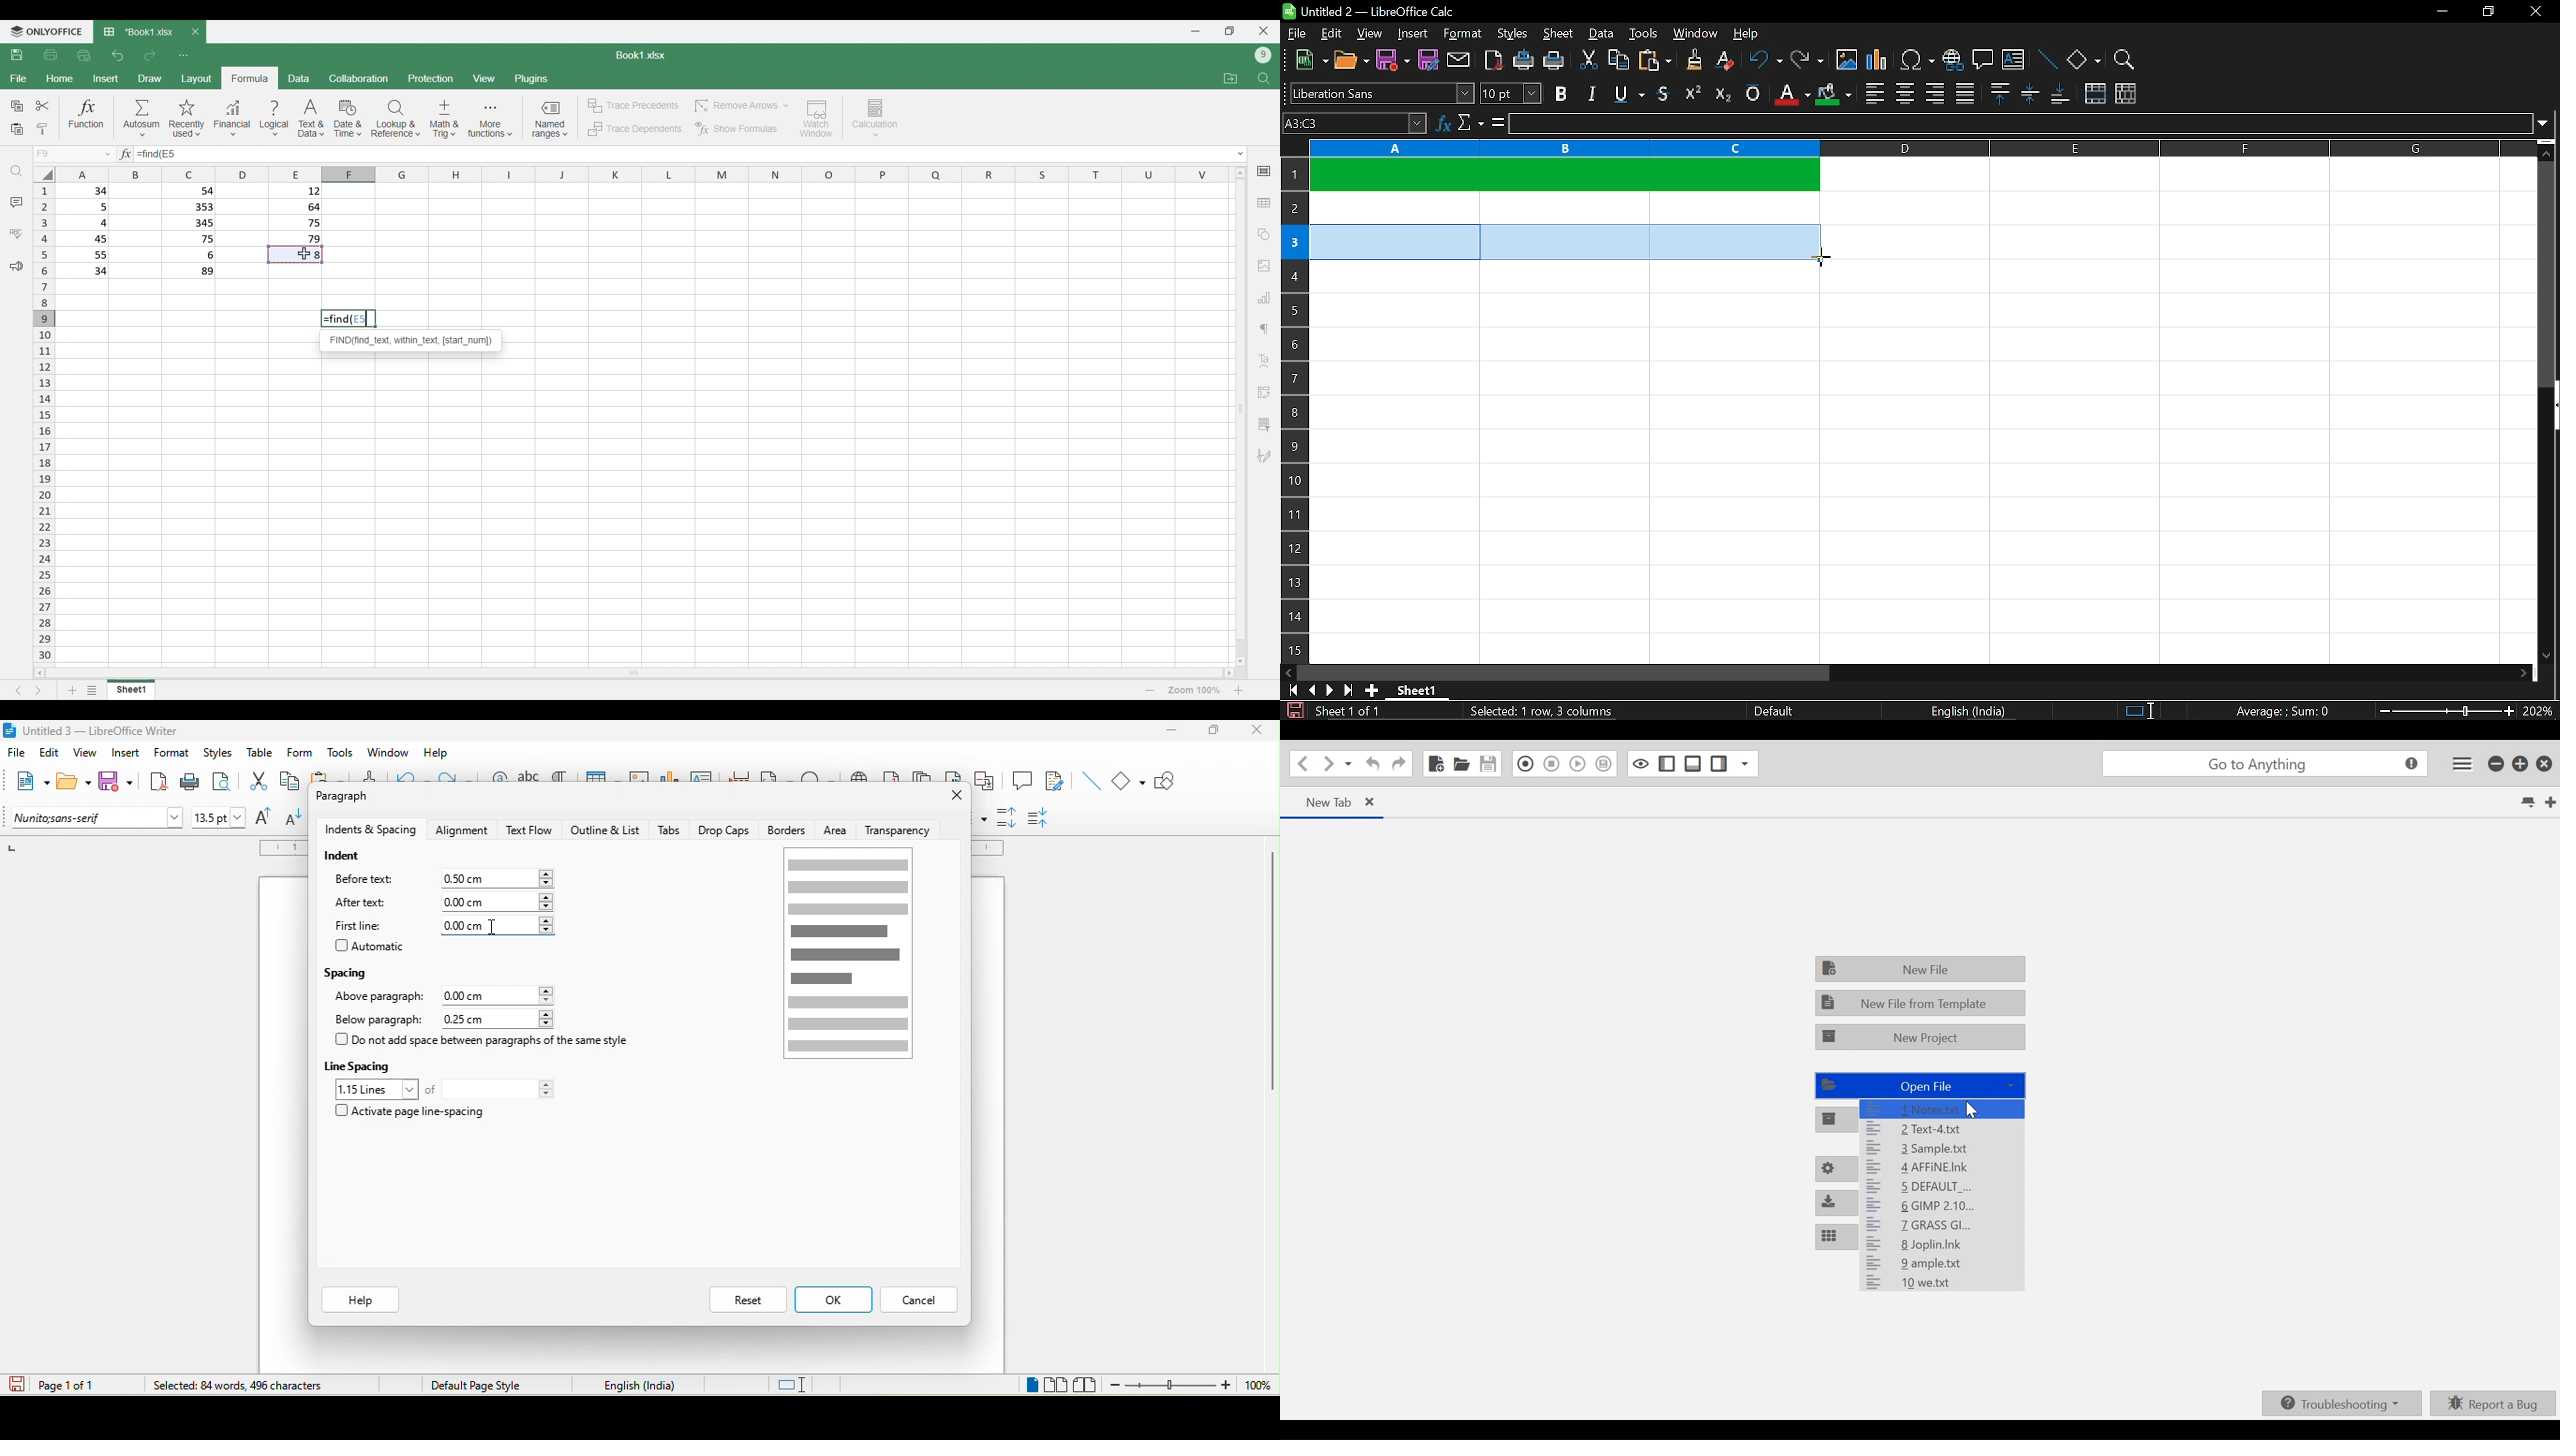 This screenshot has height=1456, width=2576. I want to click on Open File, so click(1919, 1085).